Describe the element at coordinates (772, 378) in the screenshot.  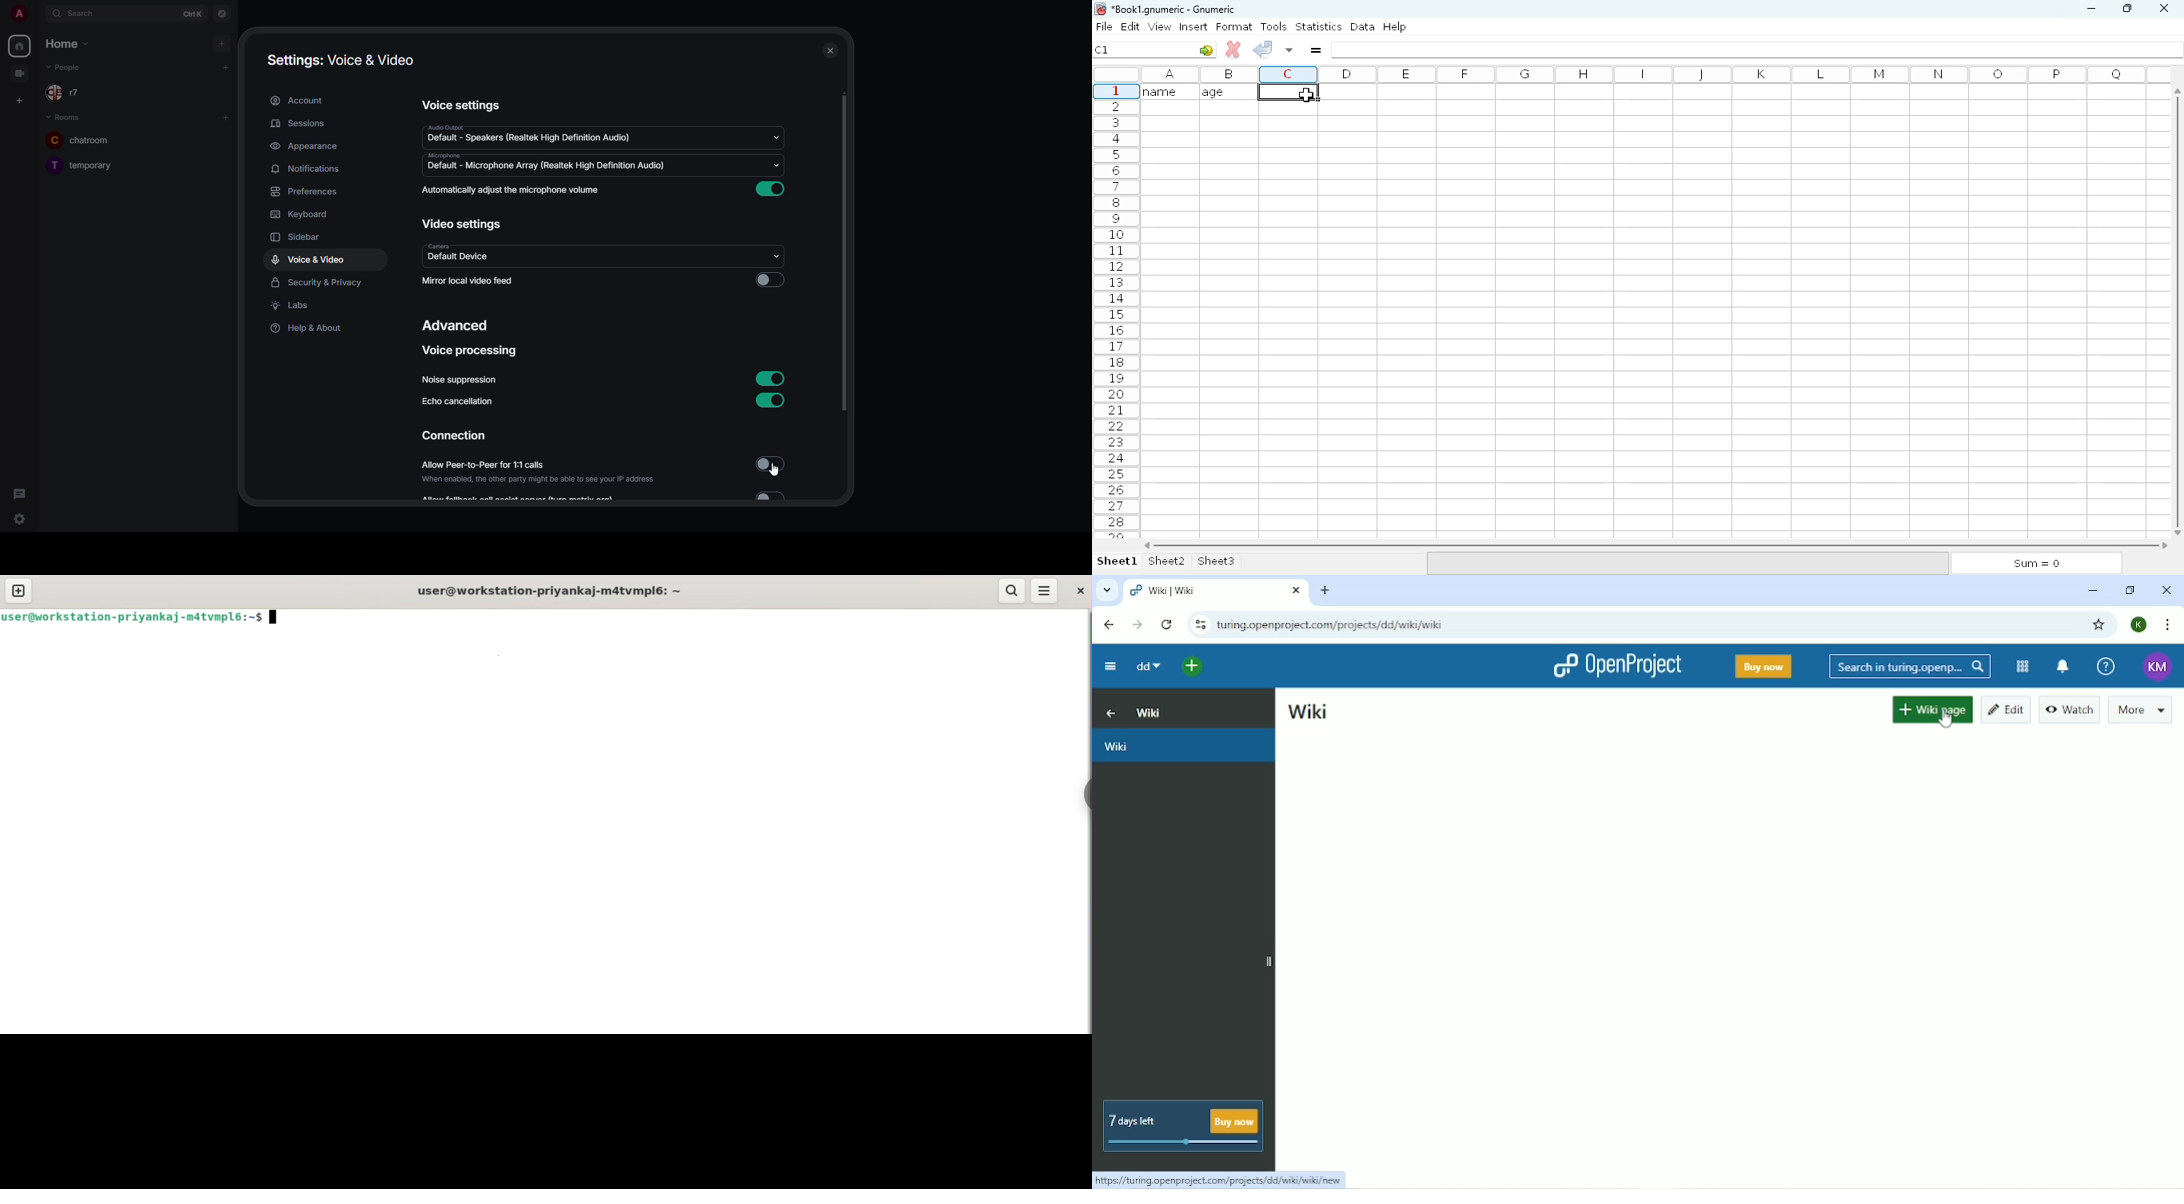
I see `enabled` at that location.